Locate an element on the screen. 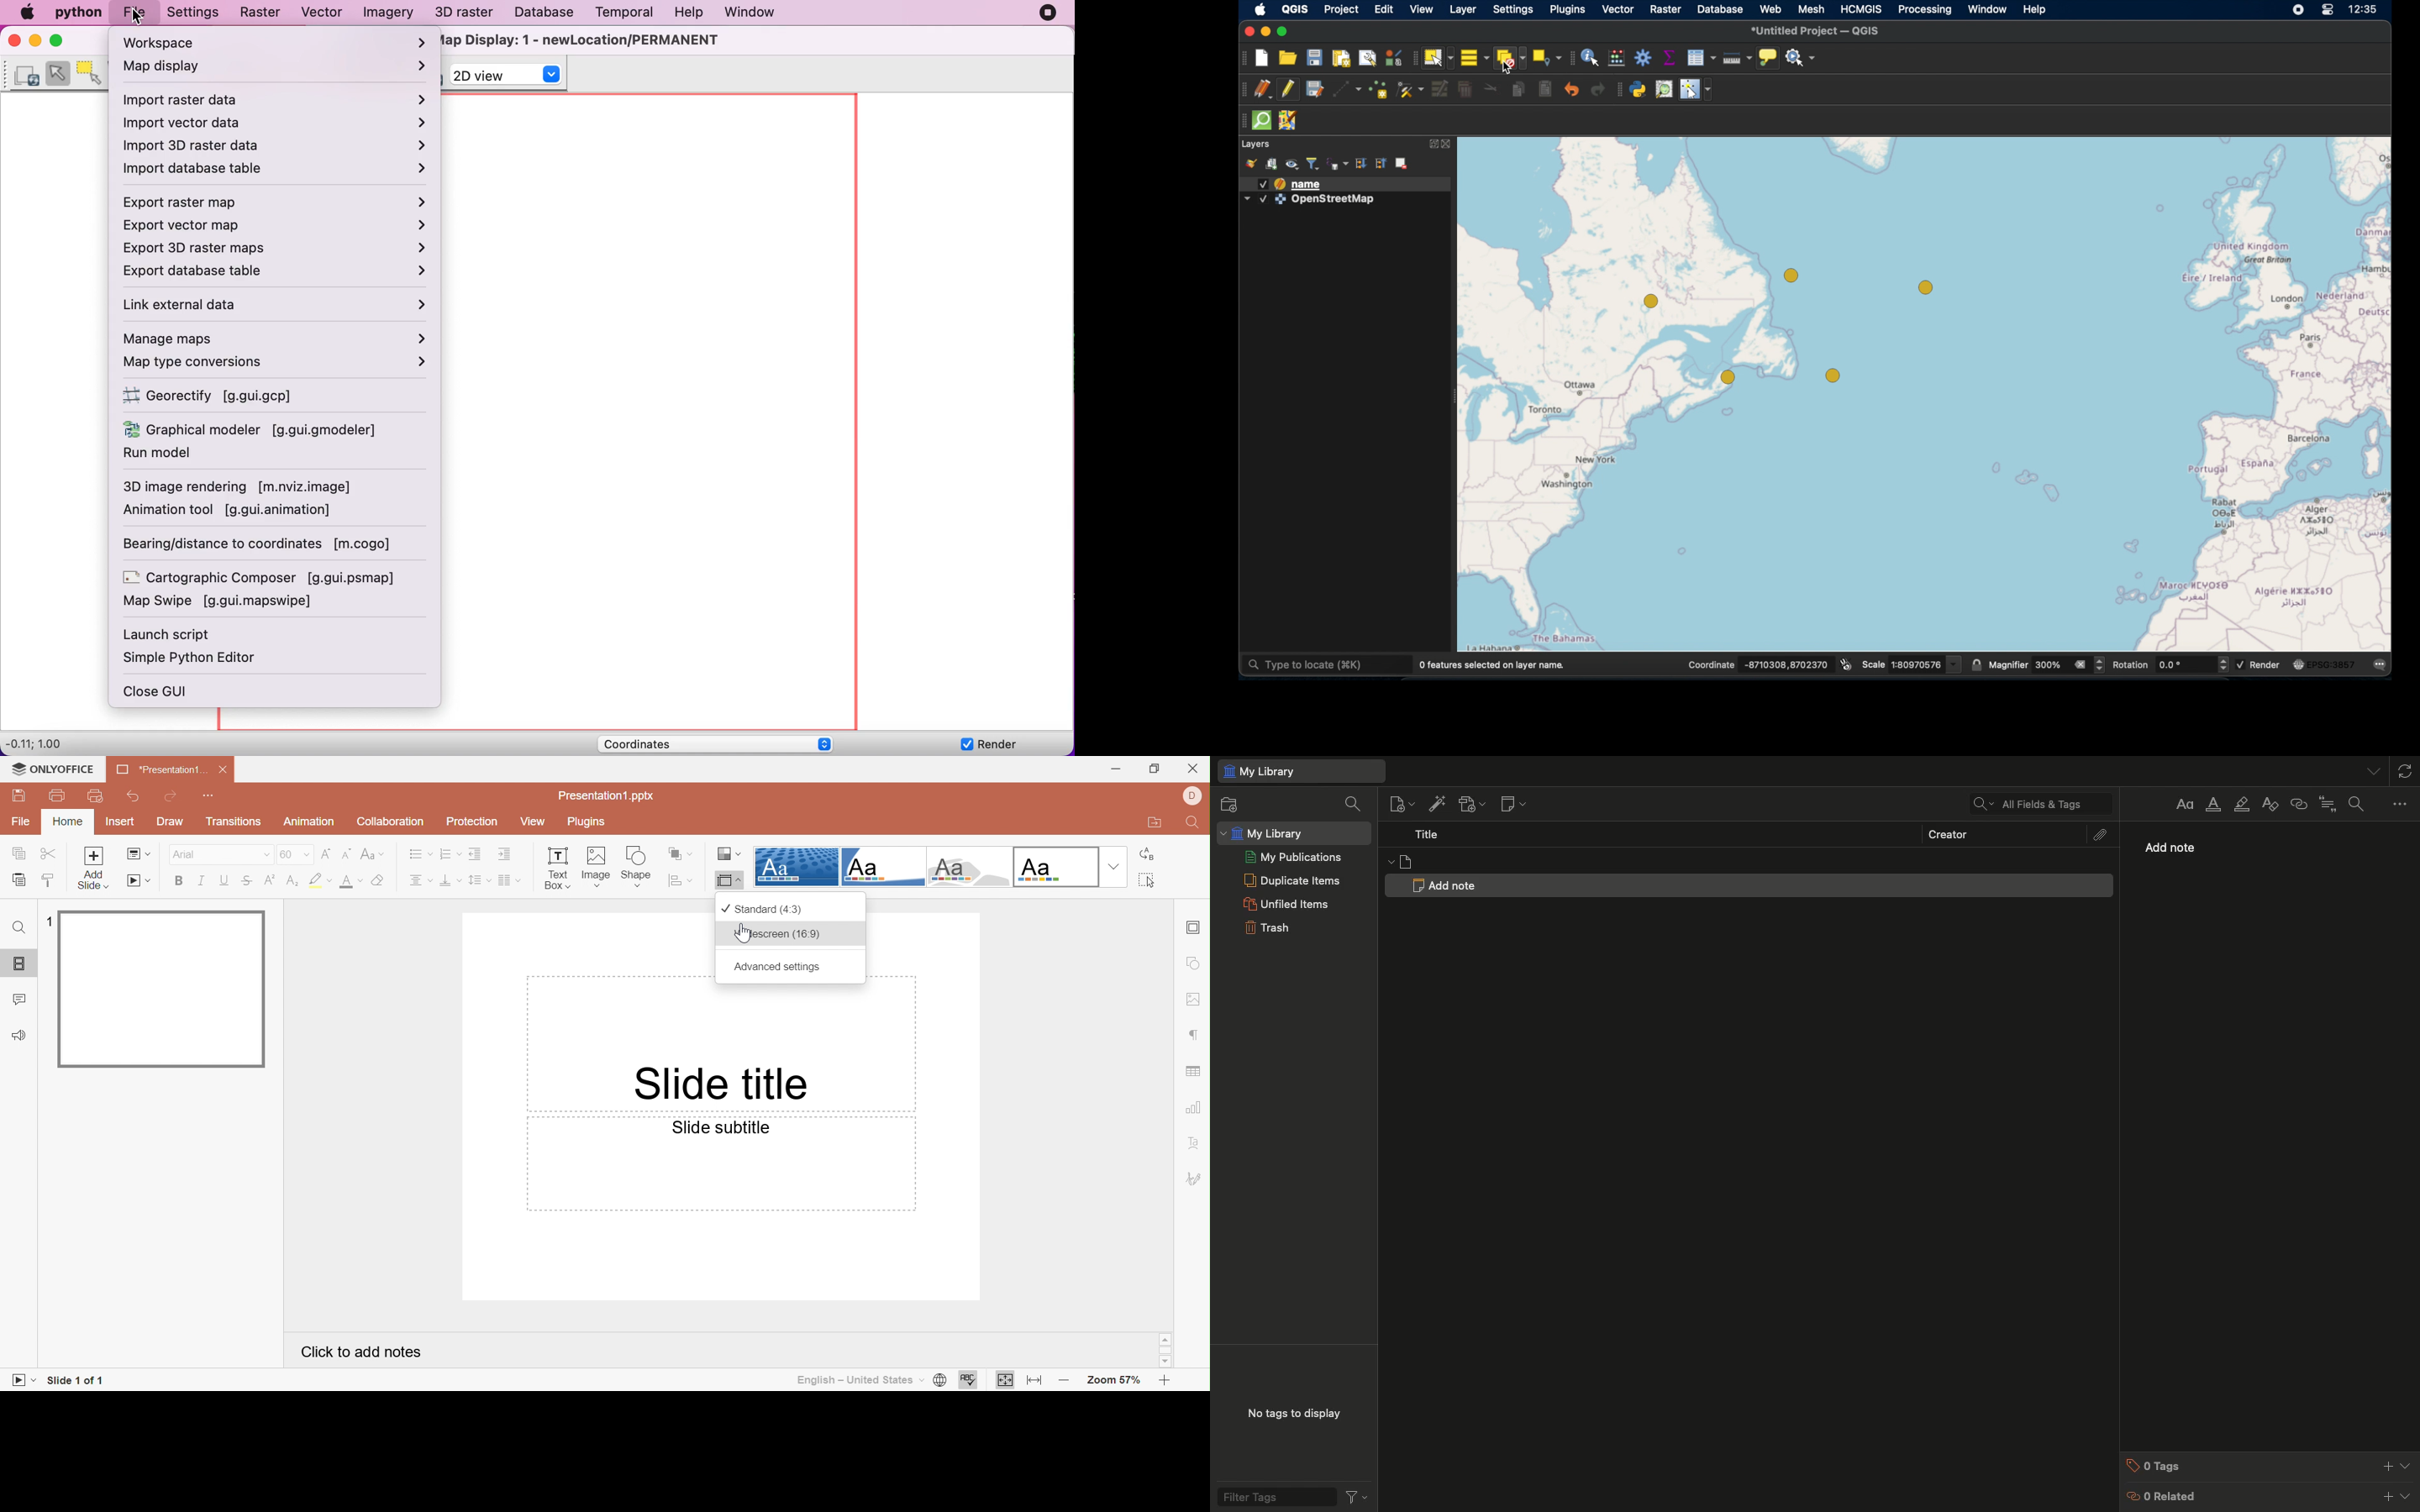 The height and width of the screenshot is (1512, 2436). open project is located at coordinates (1287, 59).